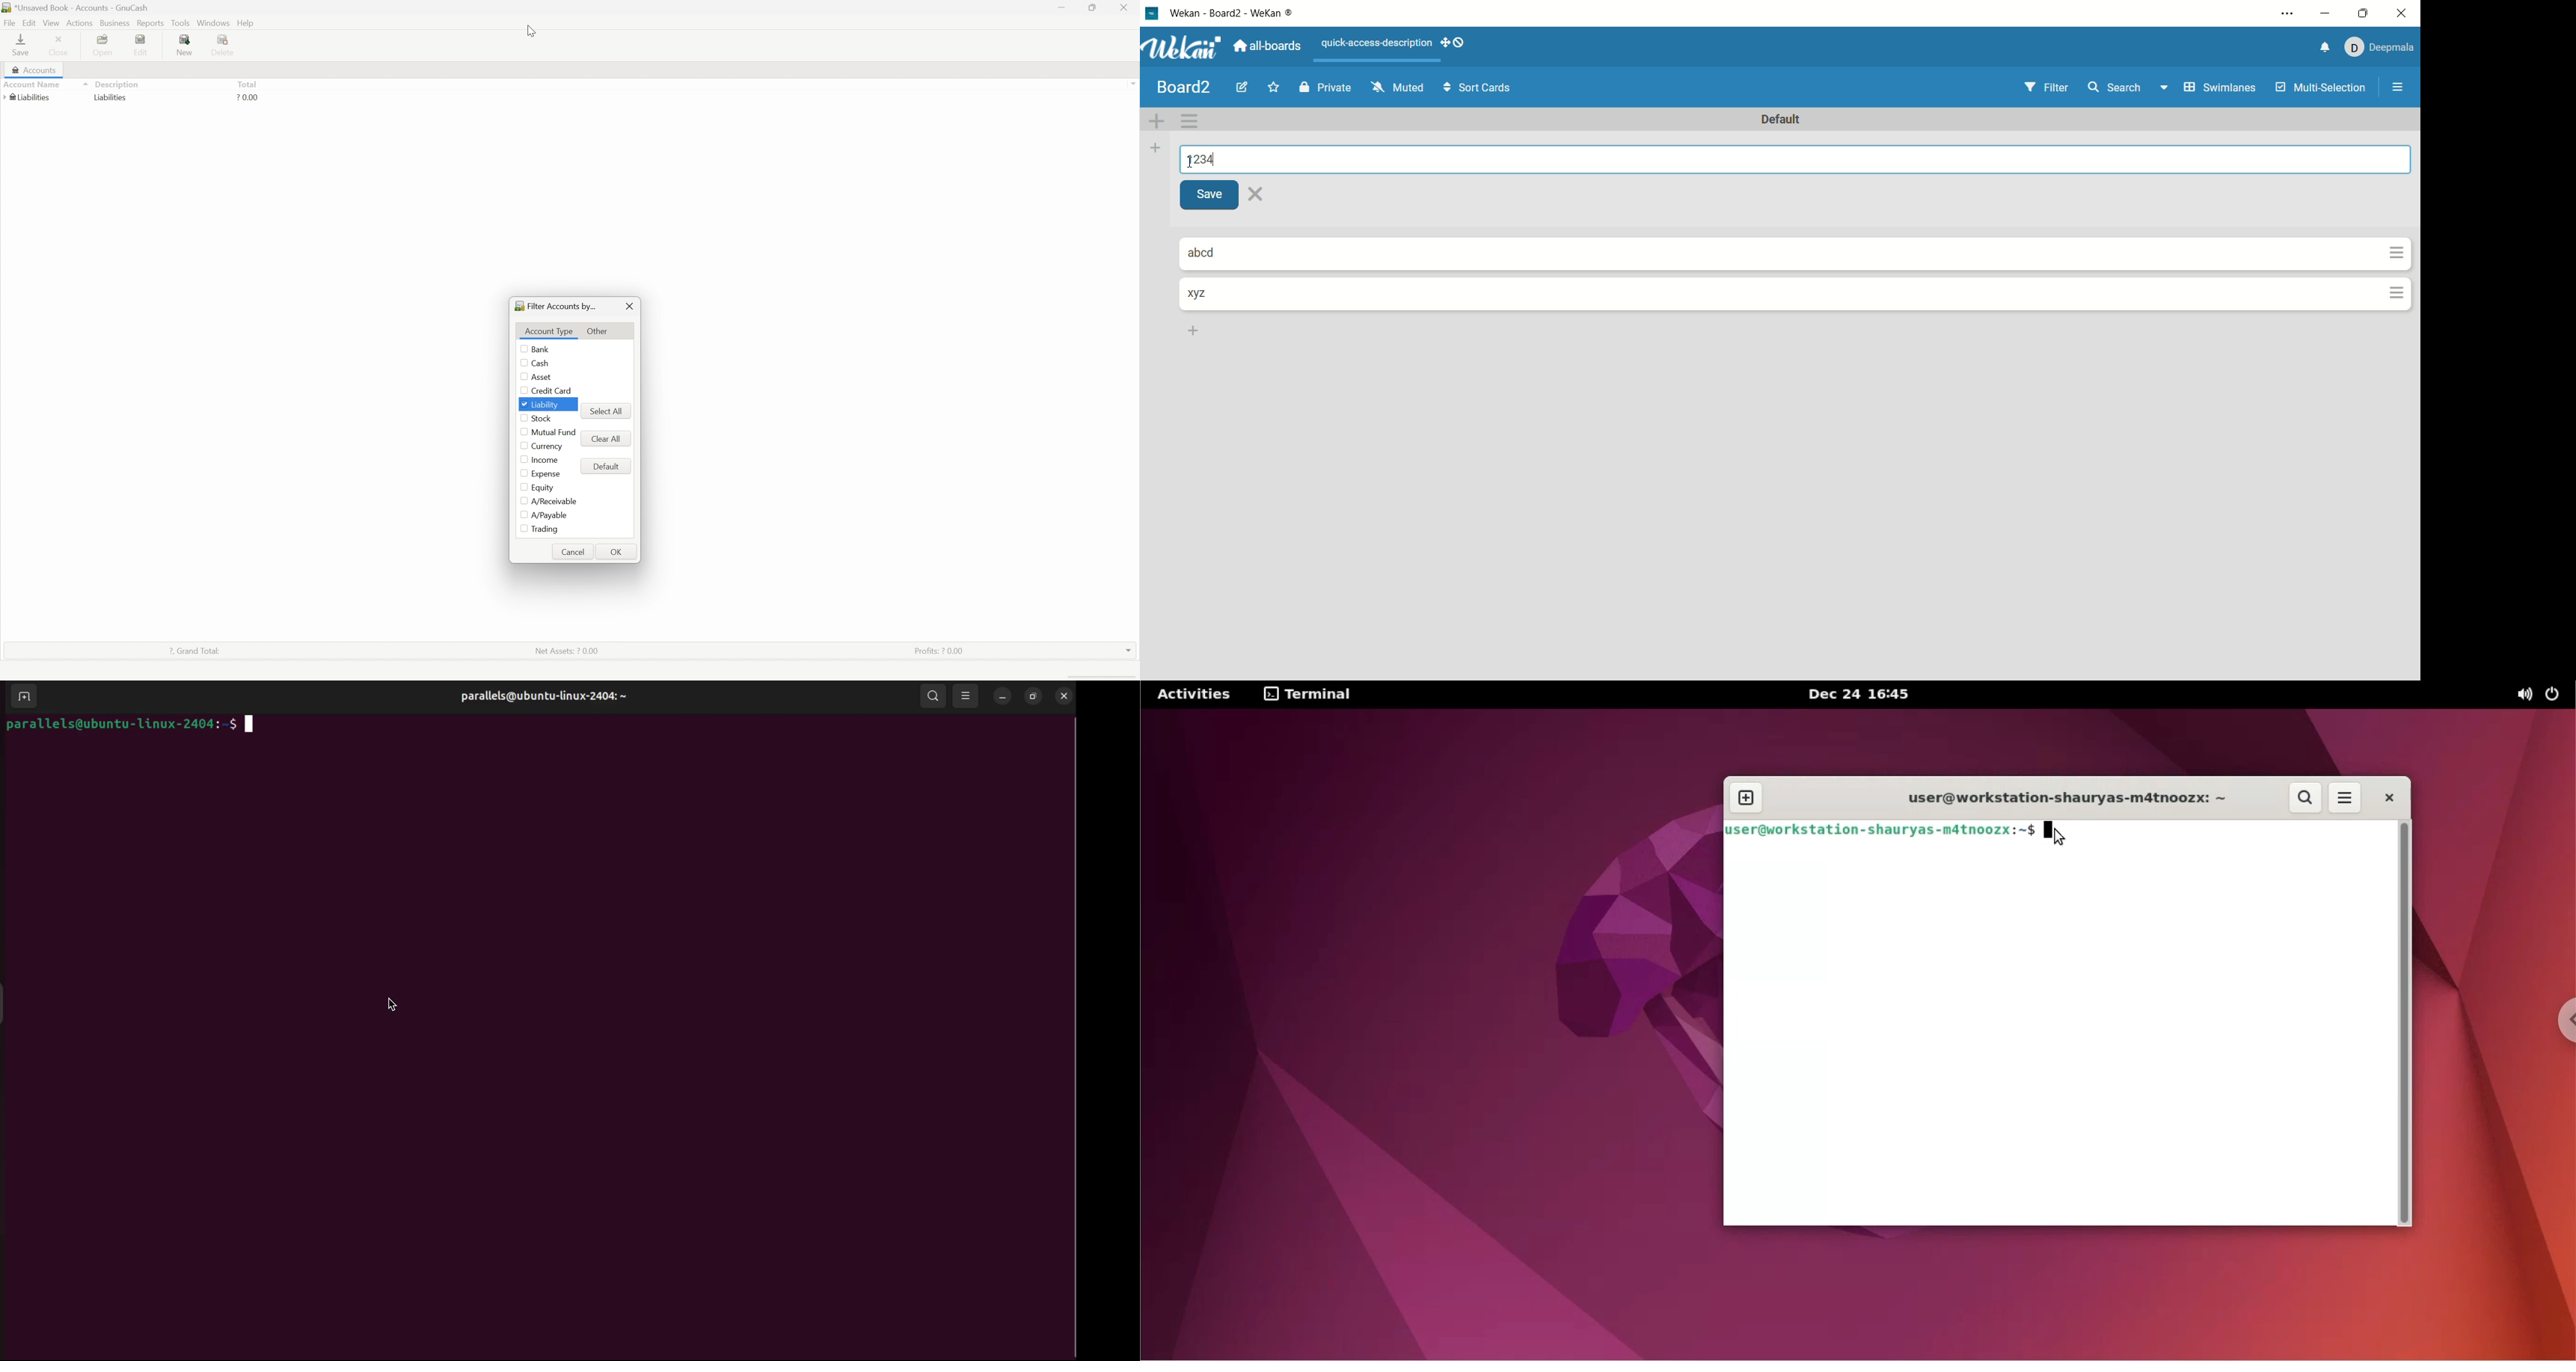  I want to click on Checkbox, so click(523, 418).